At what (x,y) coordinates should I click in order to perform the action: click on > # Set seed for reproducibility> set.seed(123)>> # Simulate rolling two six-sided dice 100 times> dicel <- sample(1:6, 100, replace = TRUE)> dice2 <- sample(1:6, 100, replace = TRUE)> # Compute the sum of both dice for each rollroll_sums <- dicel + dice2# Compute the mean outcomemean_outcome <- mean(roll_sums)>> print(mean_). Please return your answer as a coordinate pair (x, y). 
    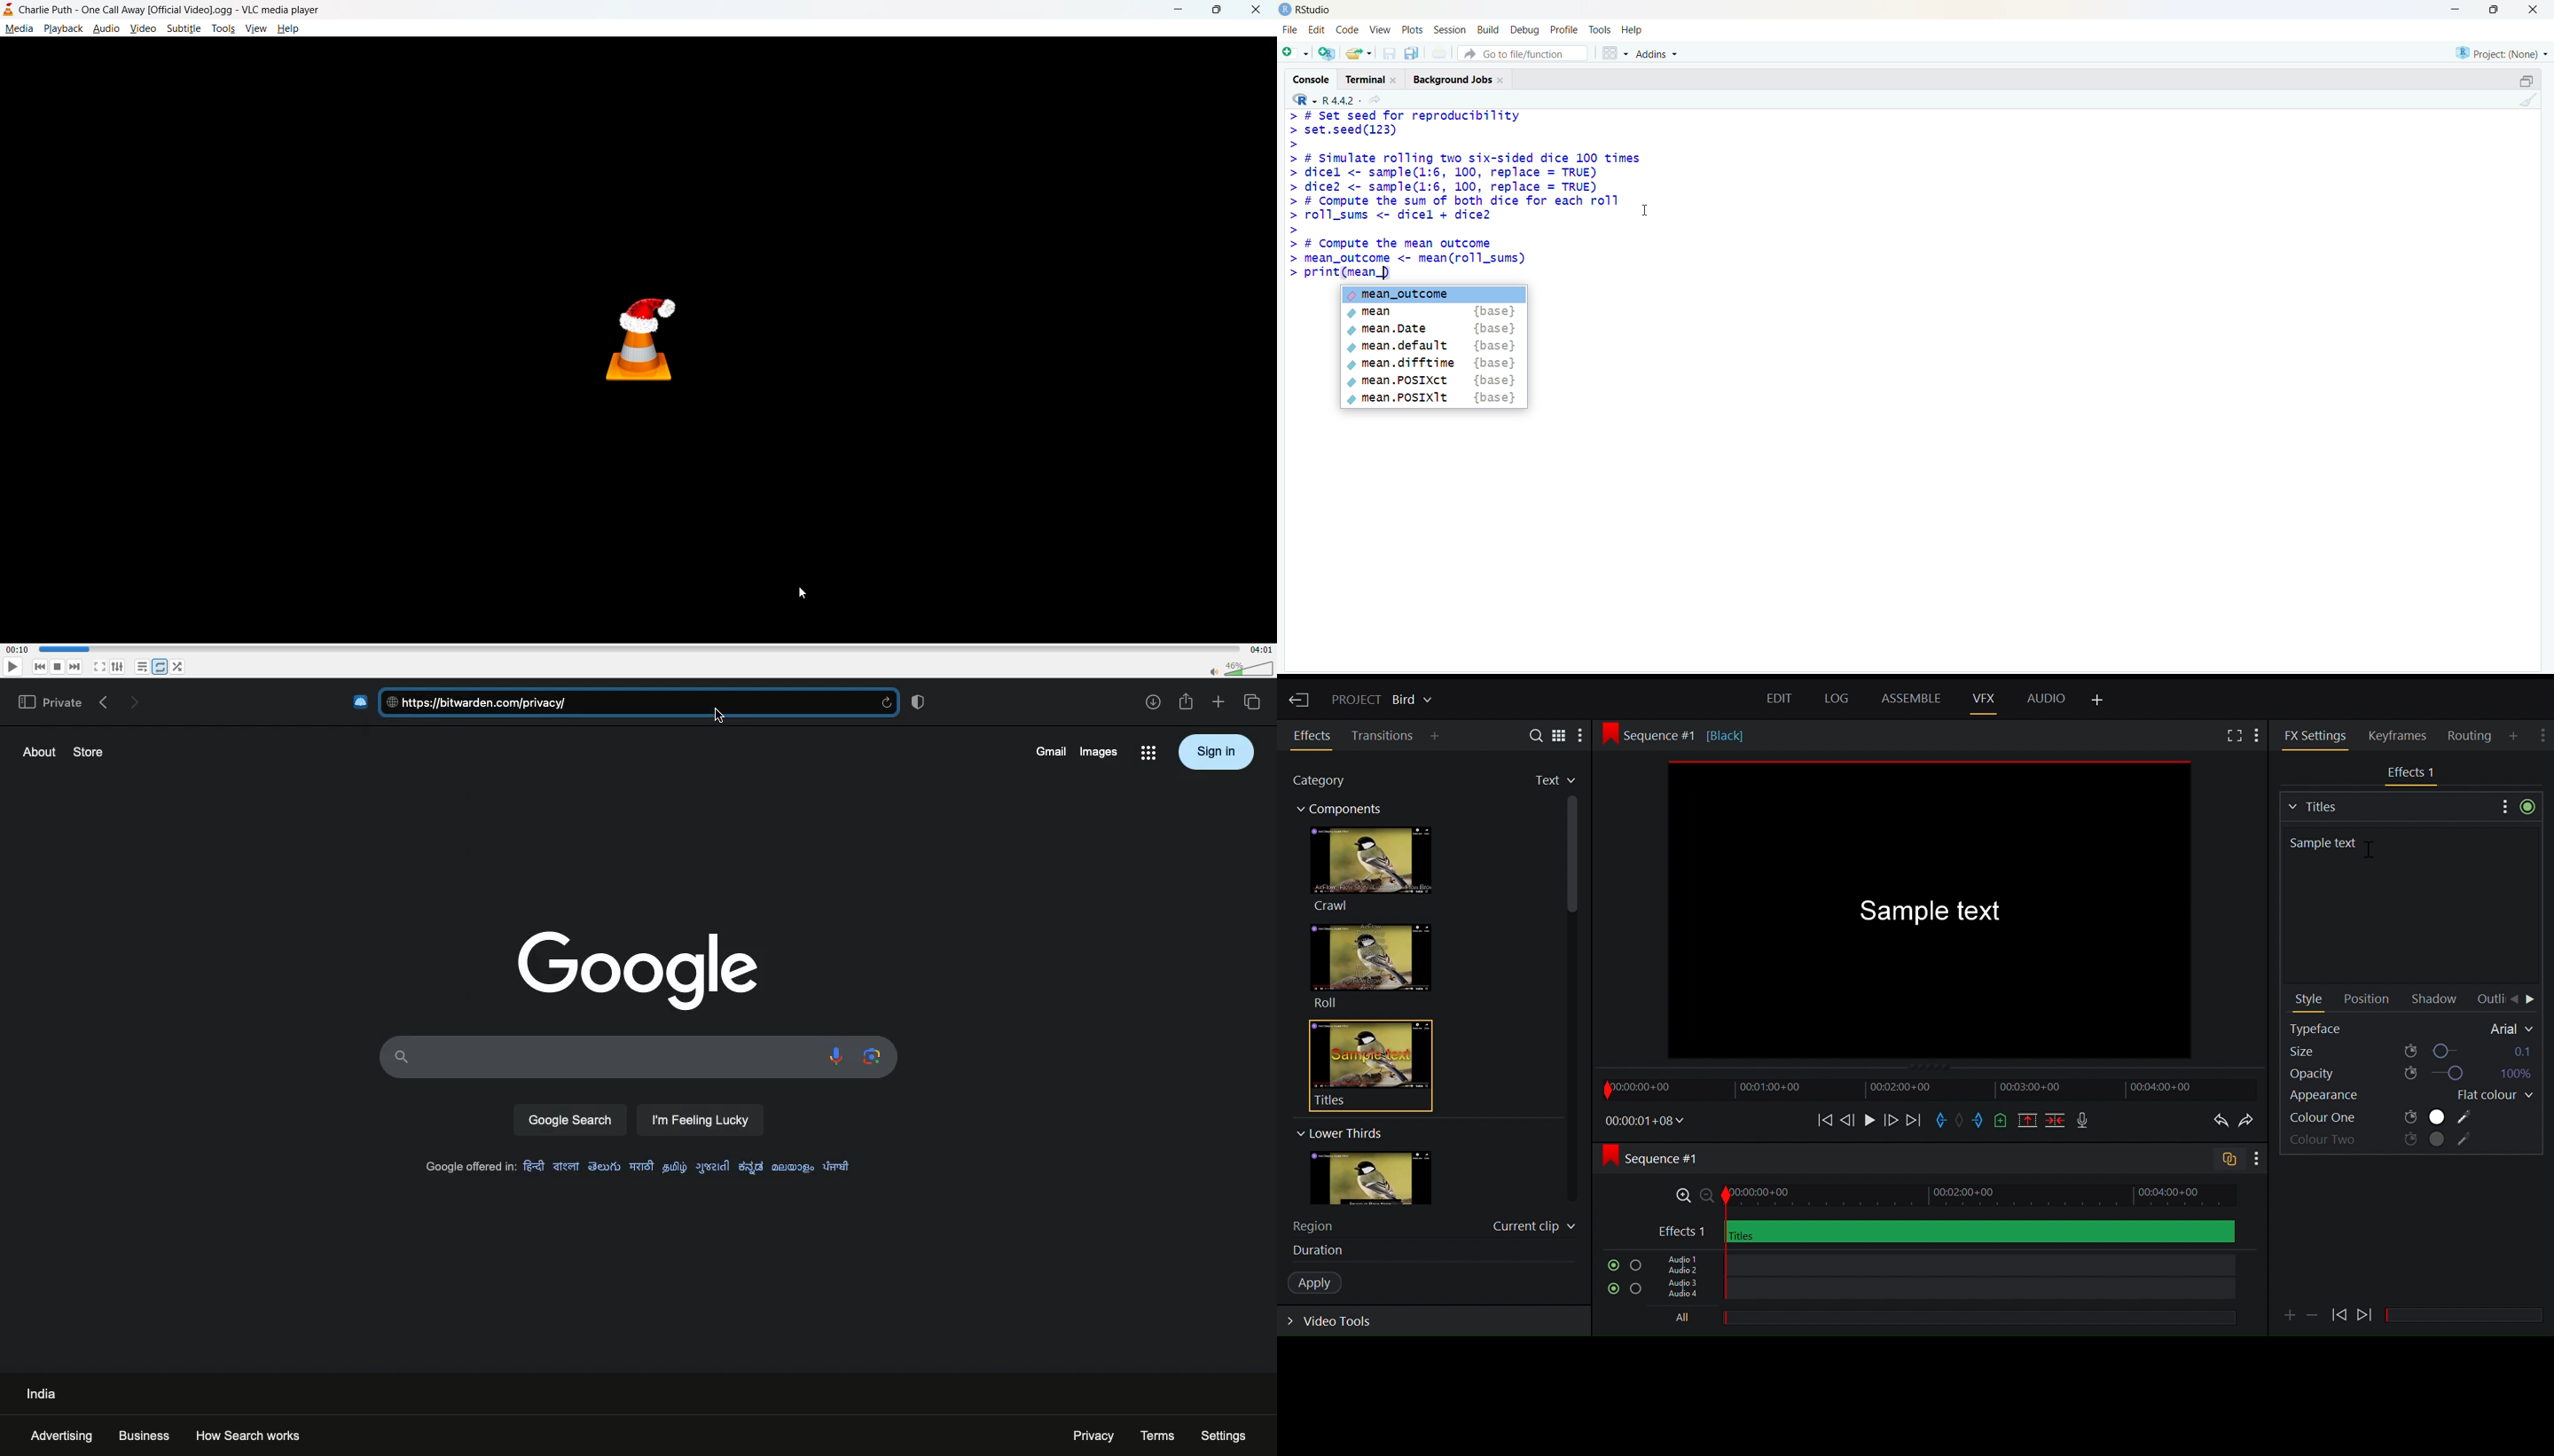
    Looking at the image, I should click on (1463, 195).